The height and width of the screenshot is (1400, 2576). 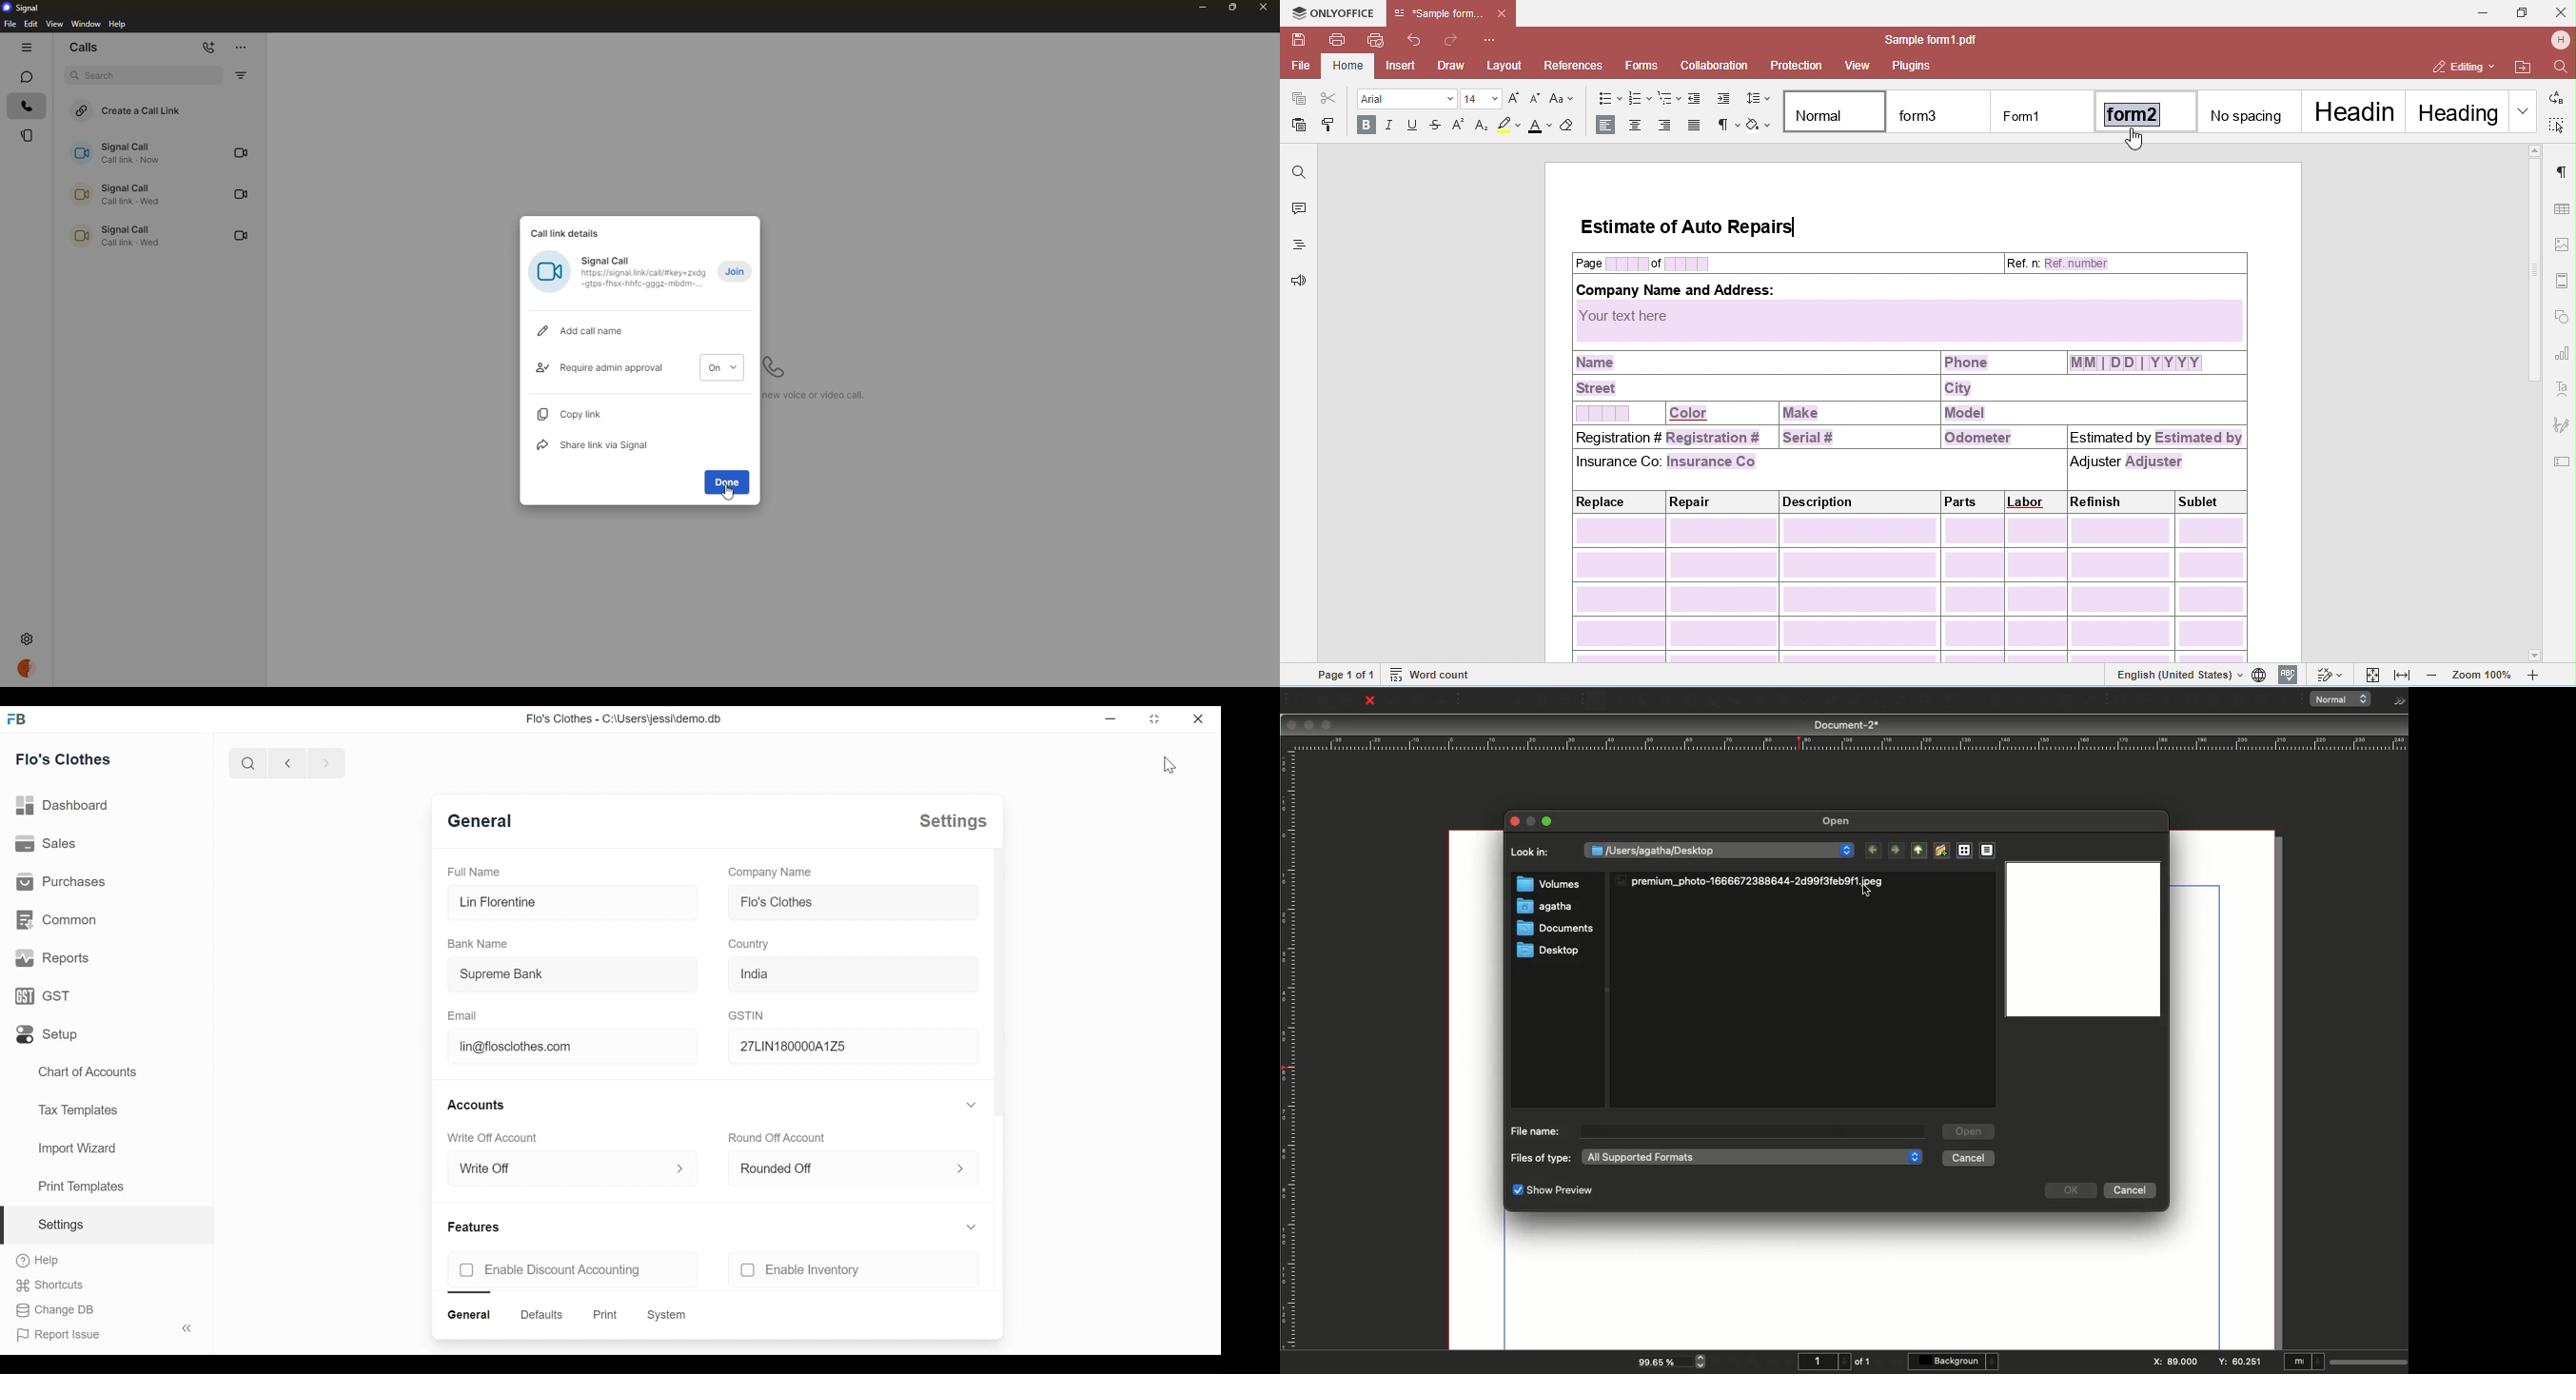 I want to click on Ruler, so click(x=1290, y=1051).